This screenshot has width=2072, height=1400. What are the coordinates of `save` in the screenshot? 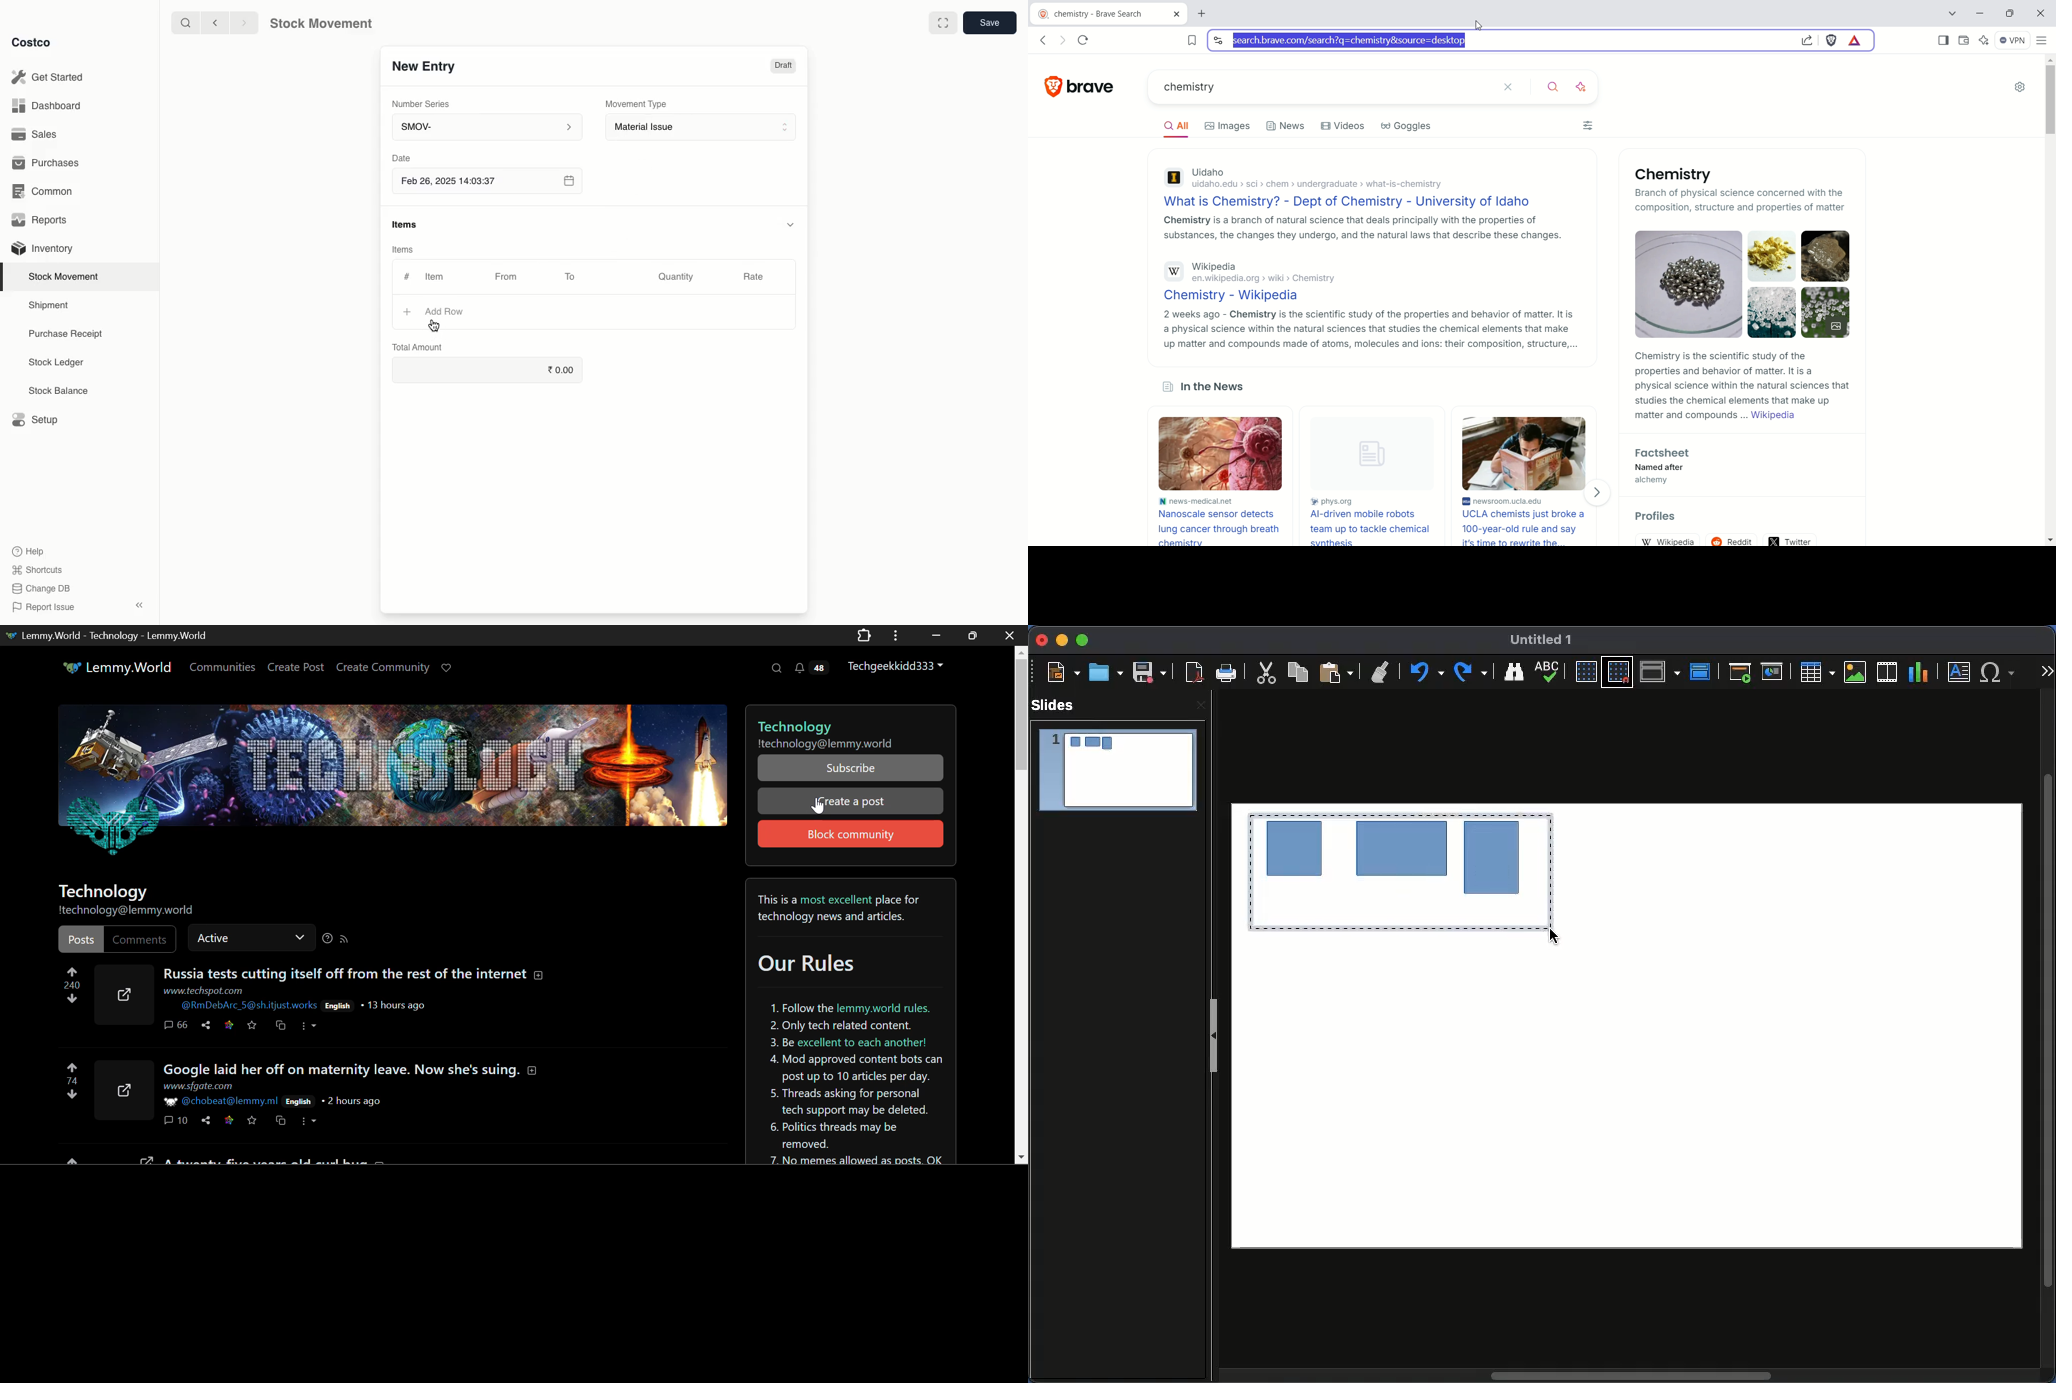 It's located at (989, 22).